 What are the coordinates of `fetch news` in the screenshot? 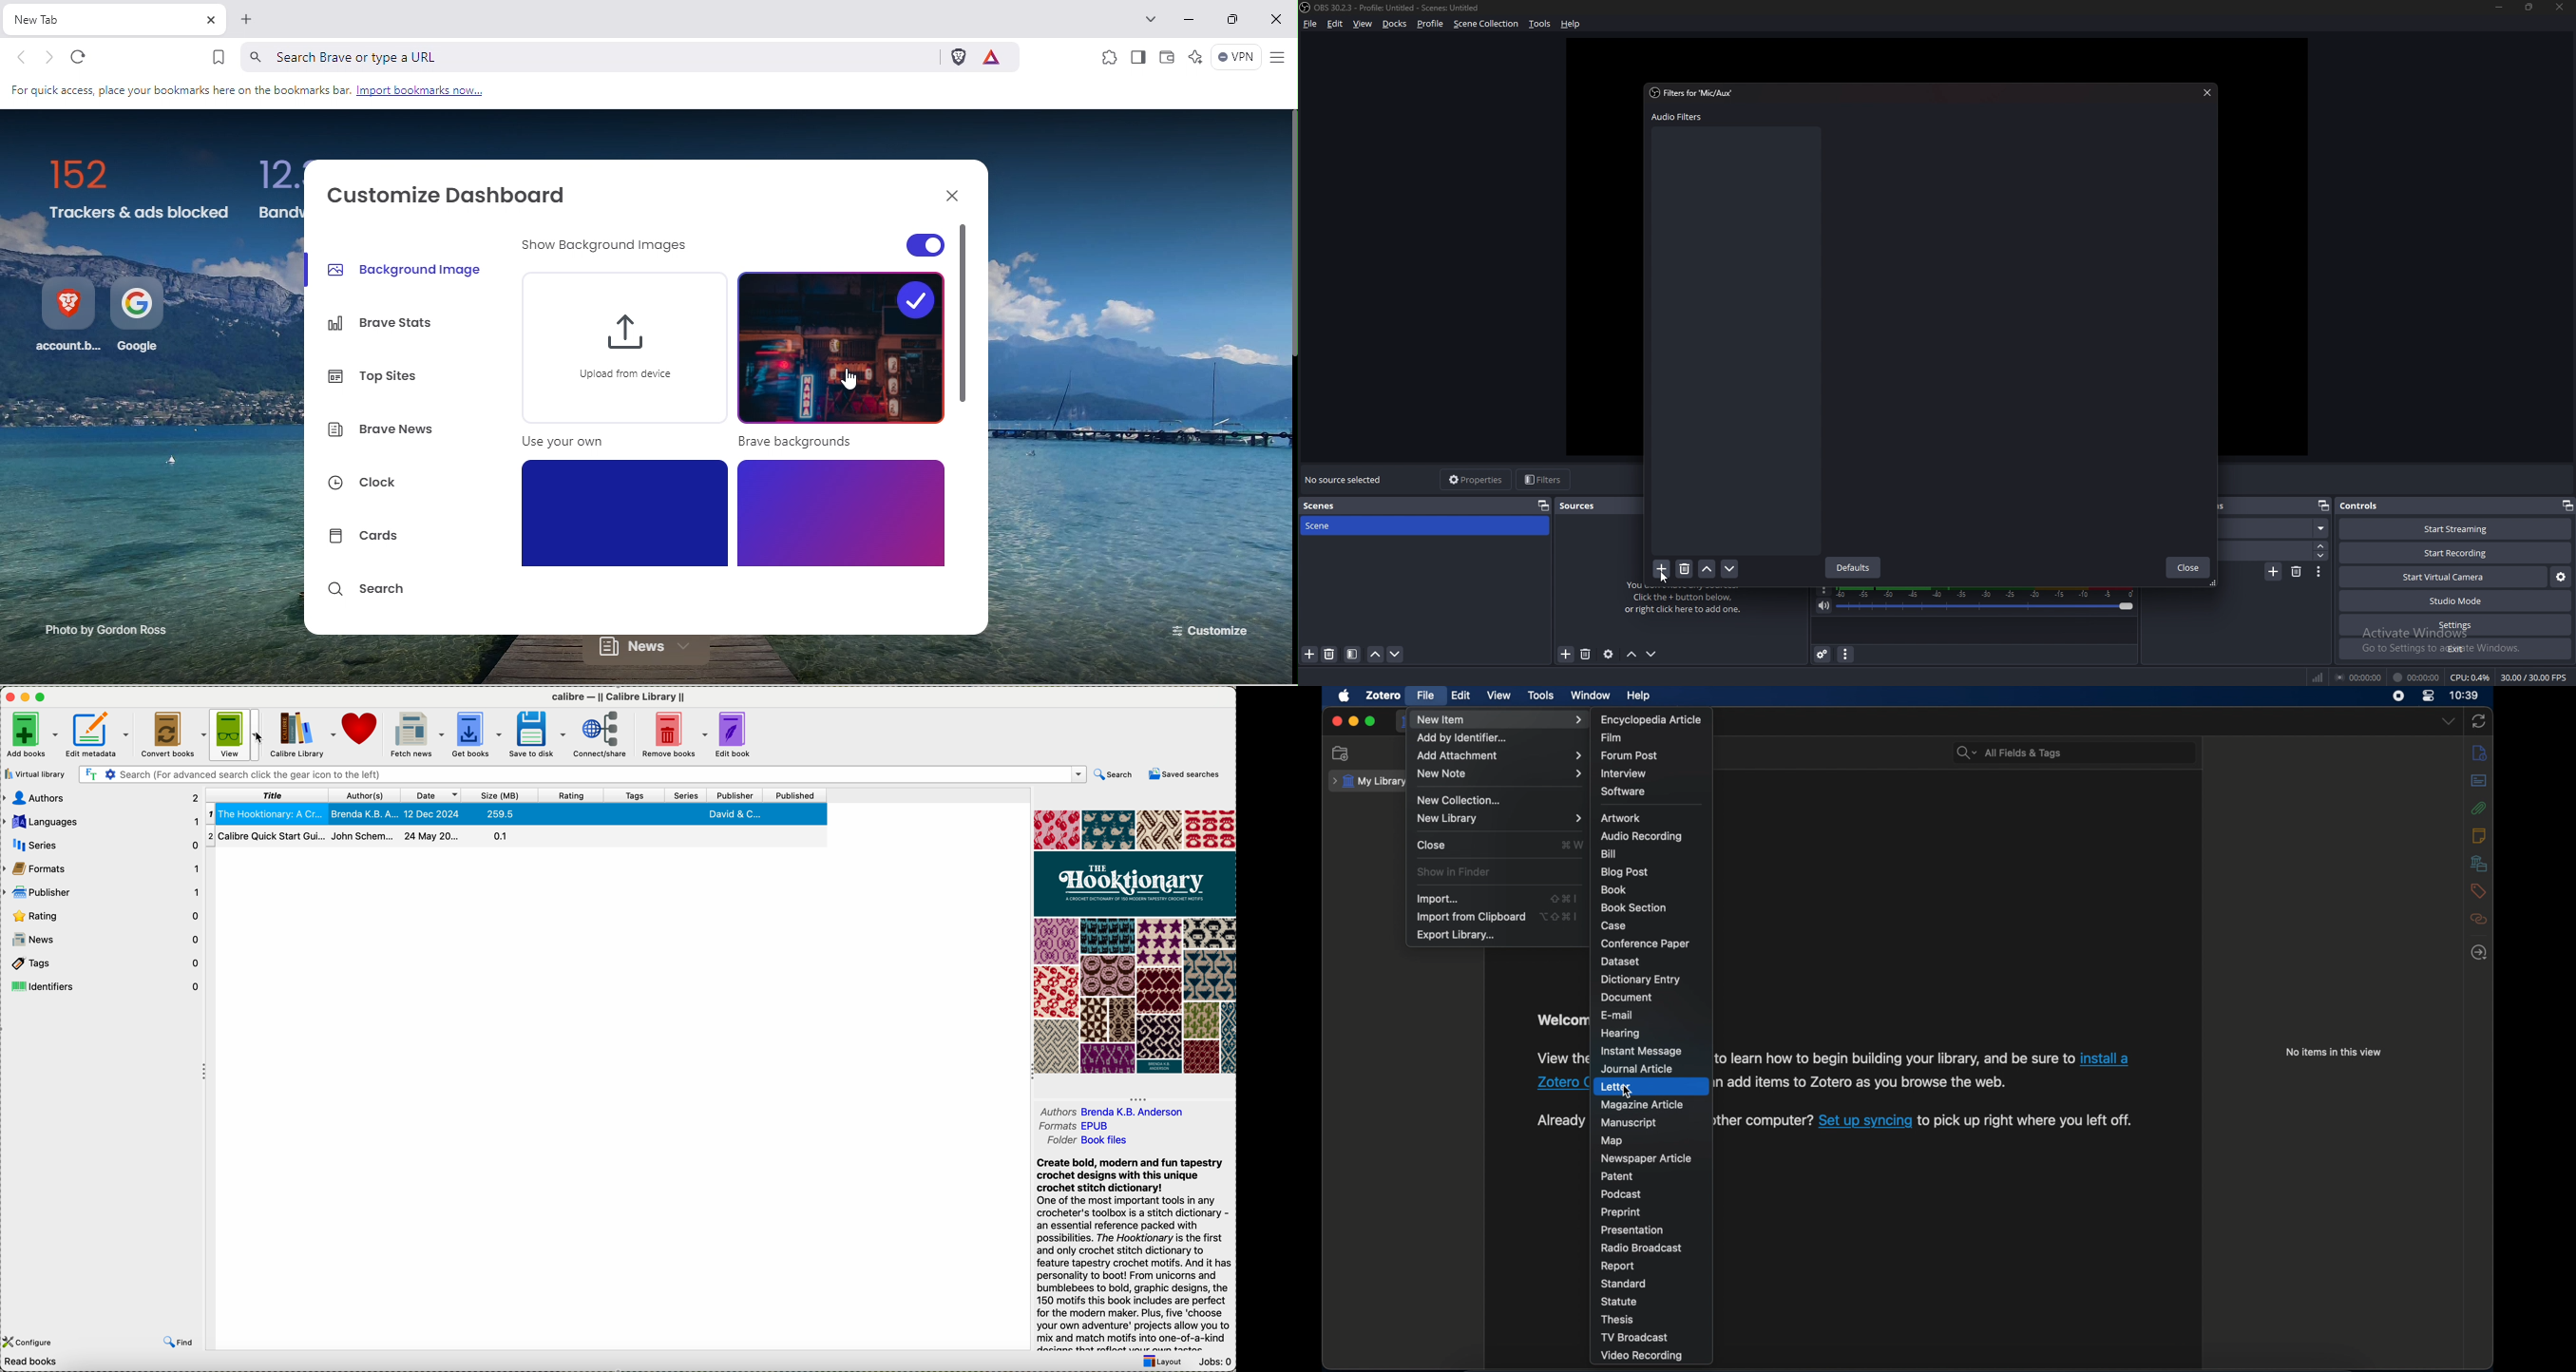 It's located at (417, 733).